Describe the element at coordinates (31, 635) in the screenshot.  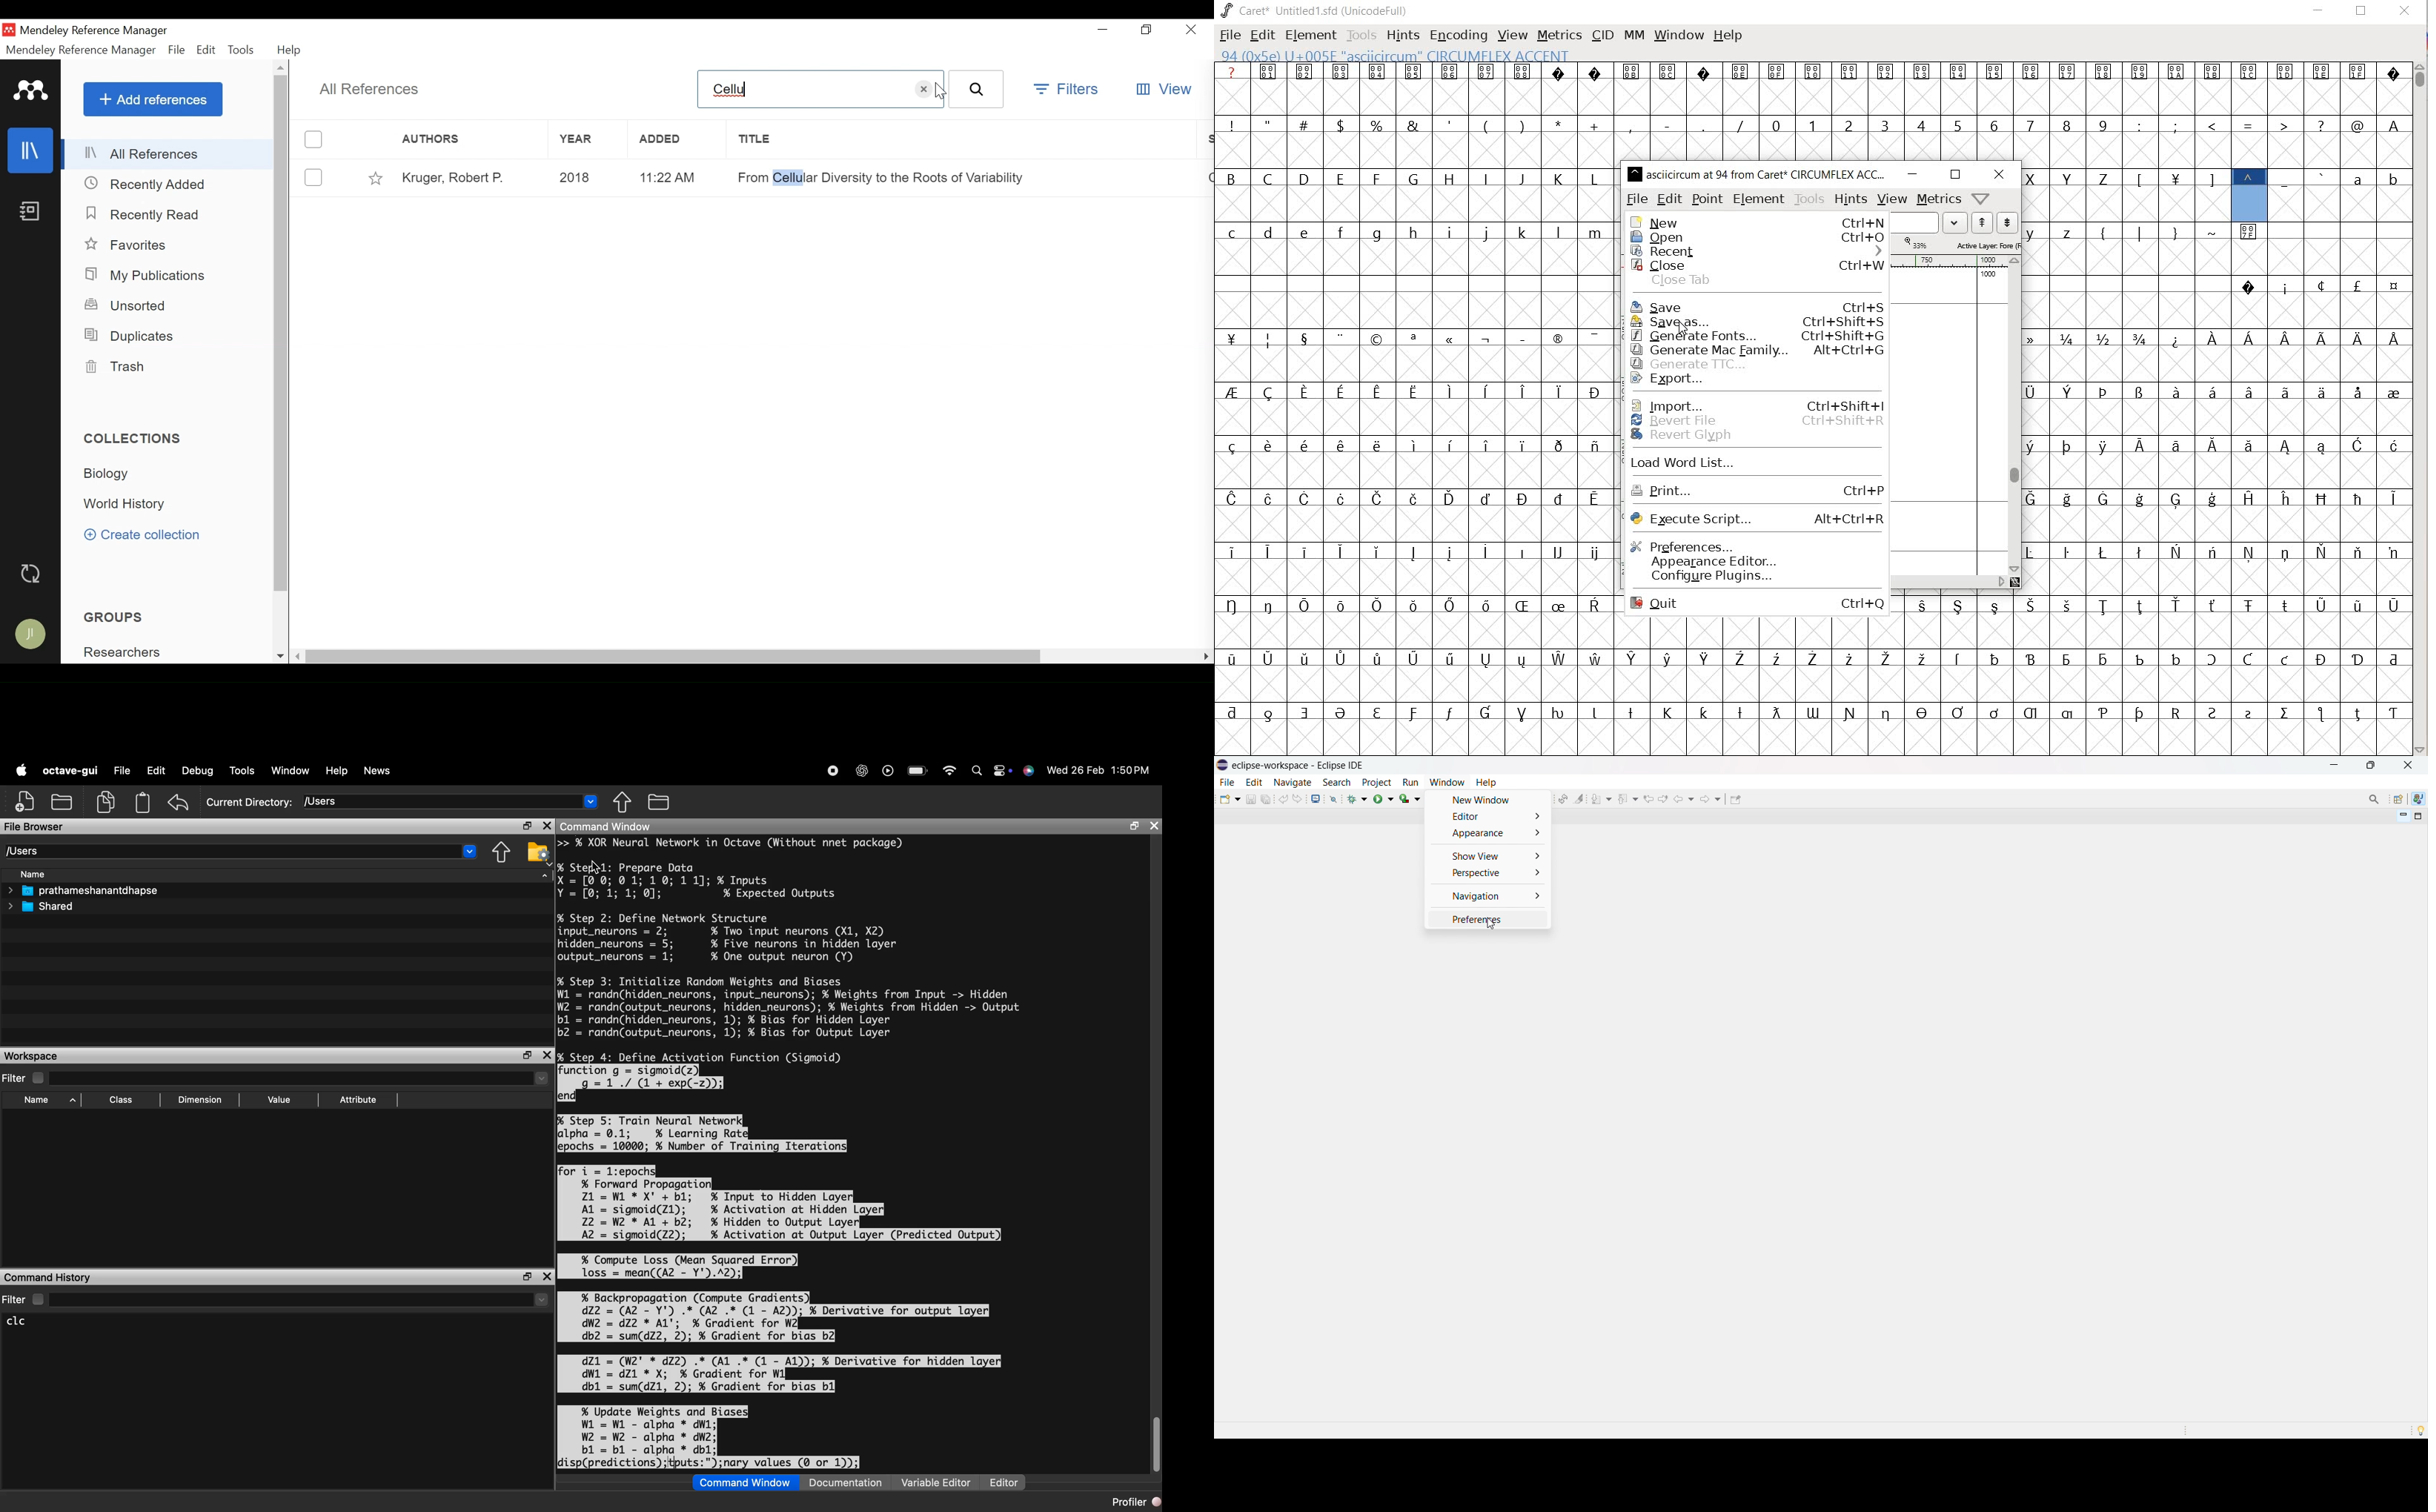
I see `User` at that location.